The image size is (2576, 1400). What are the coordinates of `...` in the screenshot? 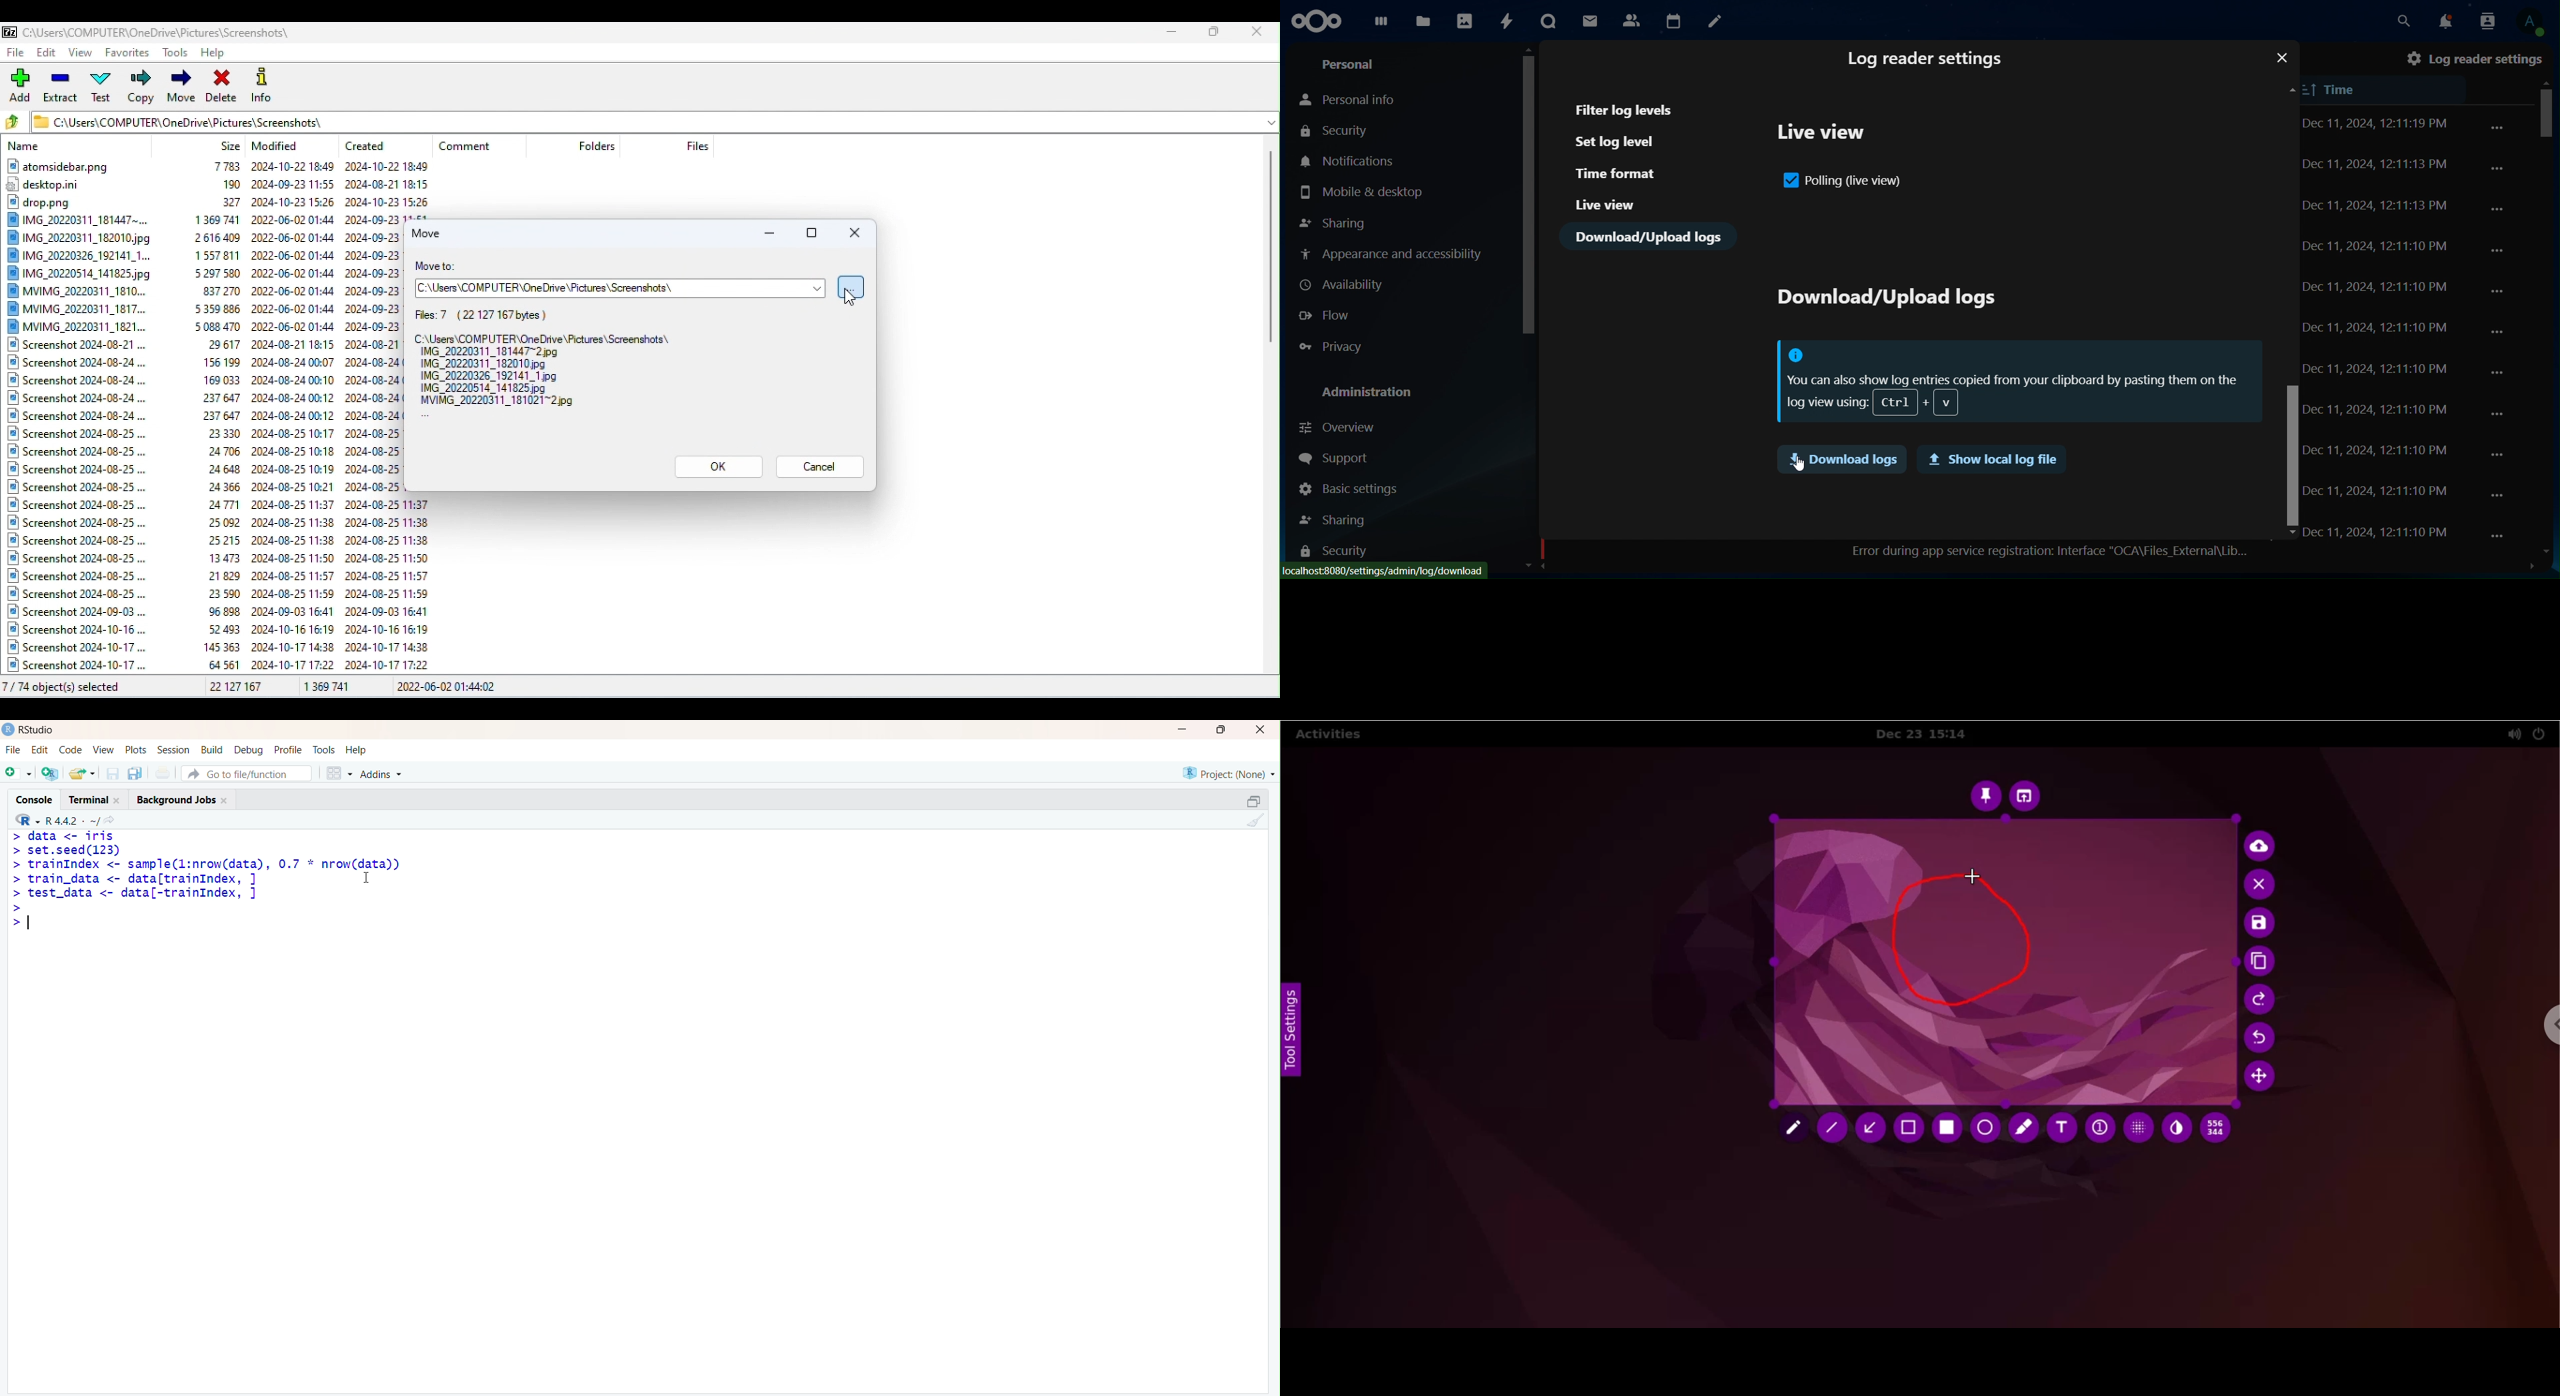 It's located at (2497, 495).